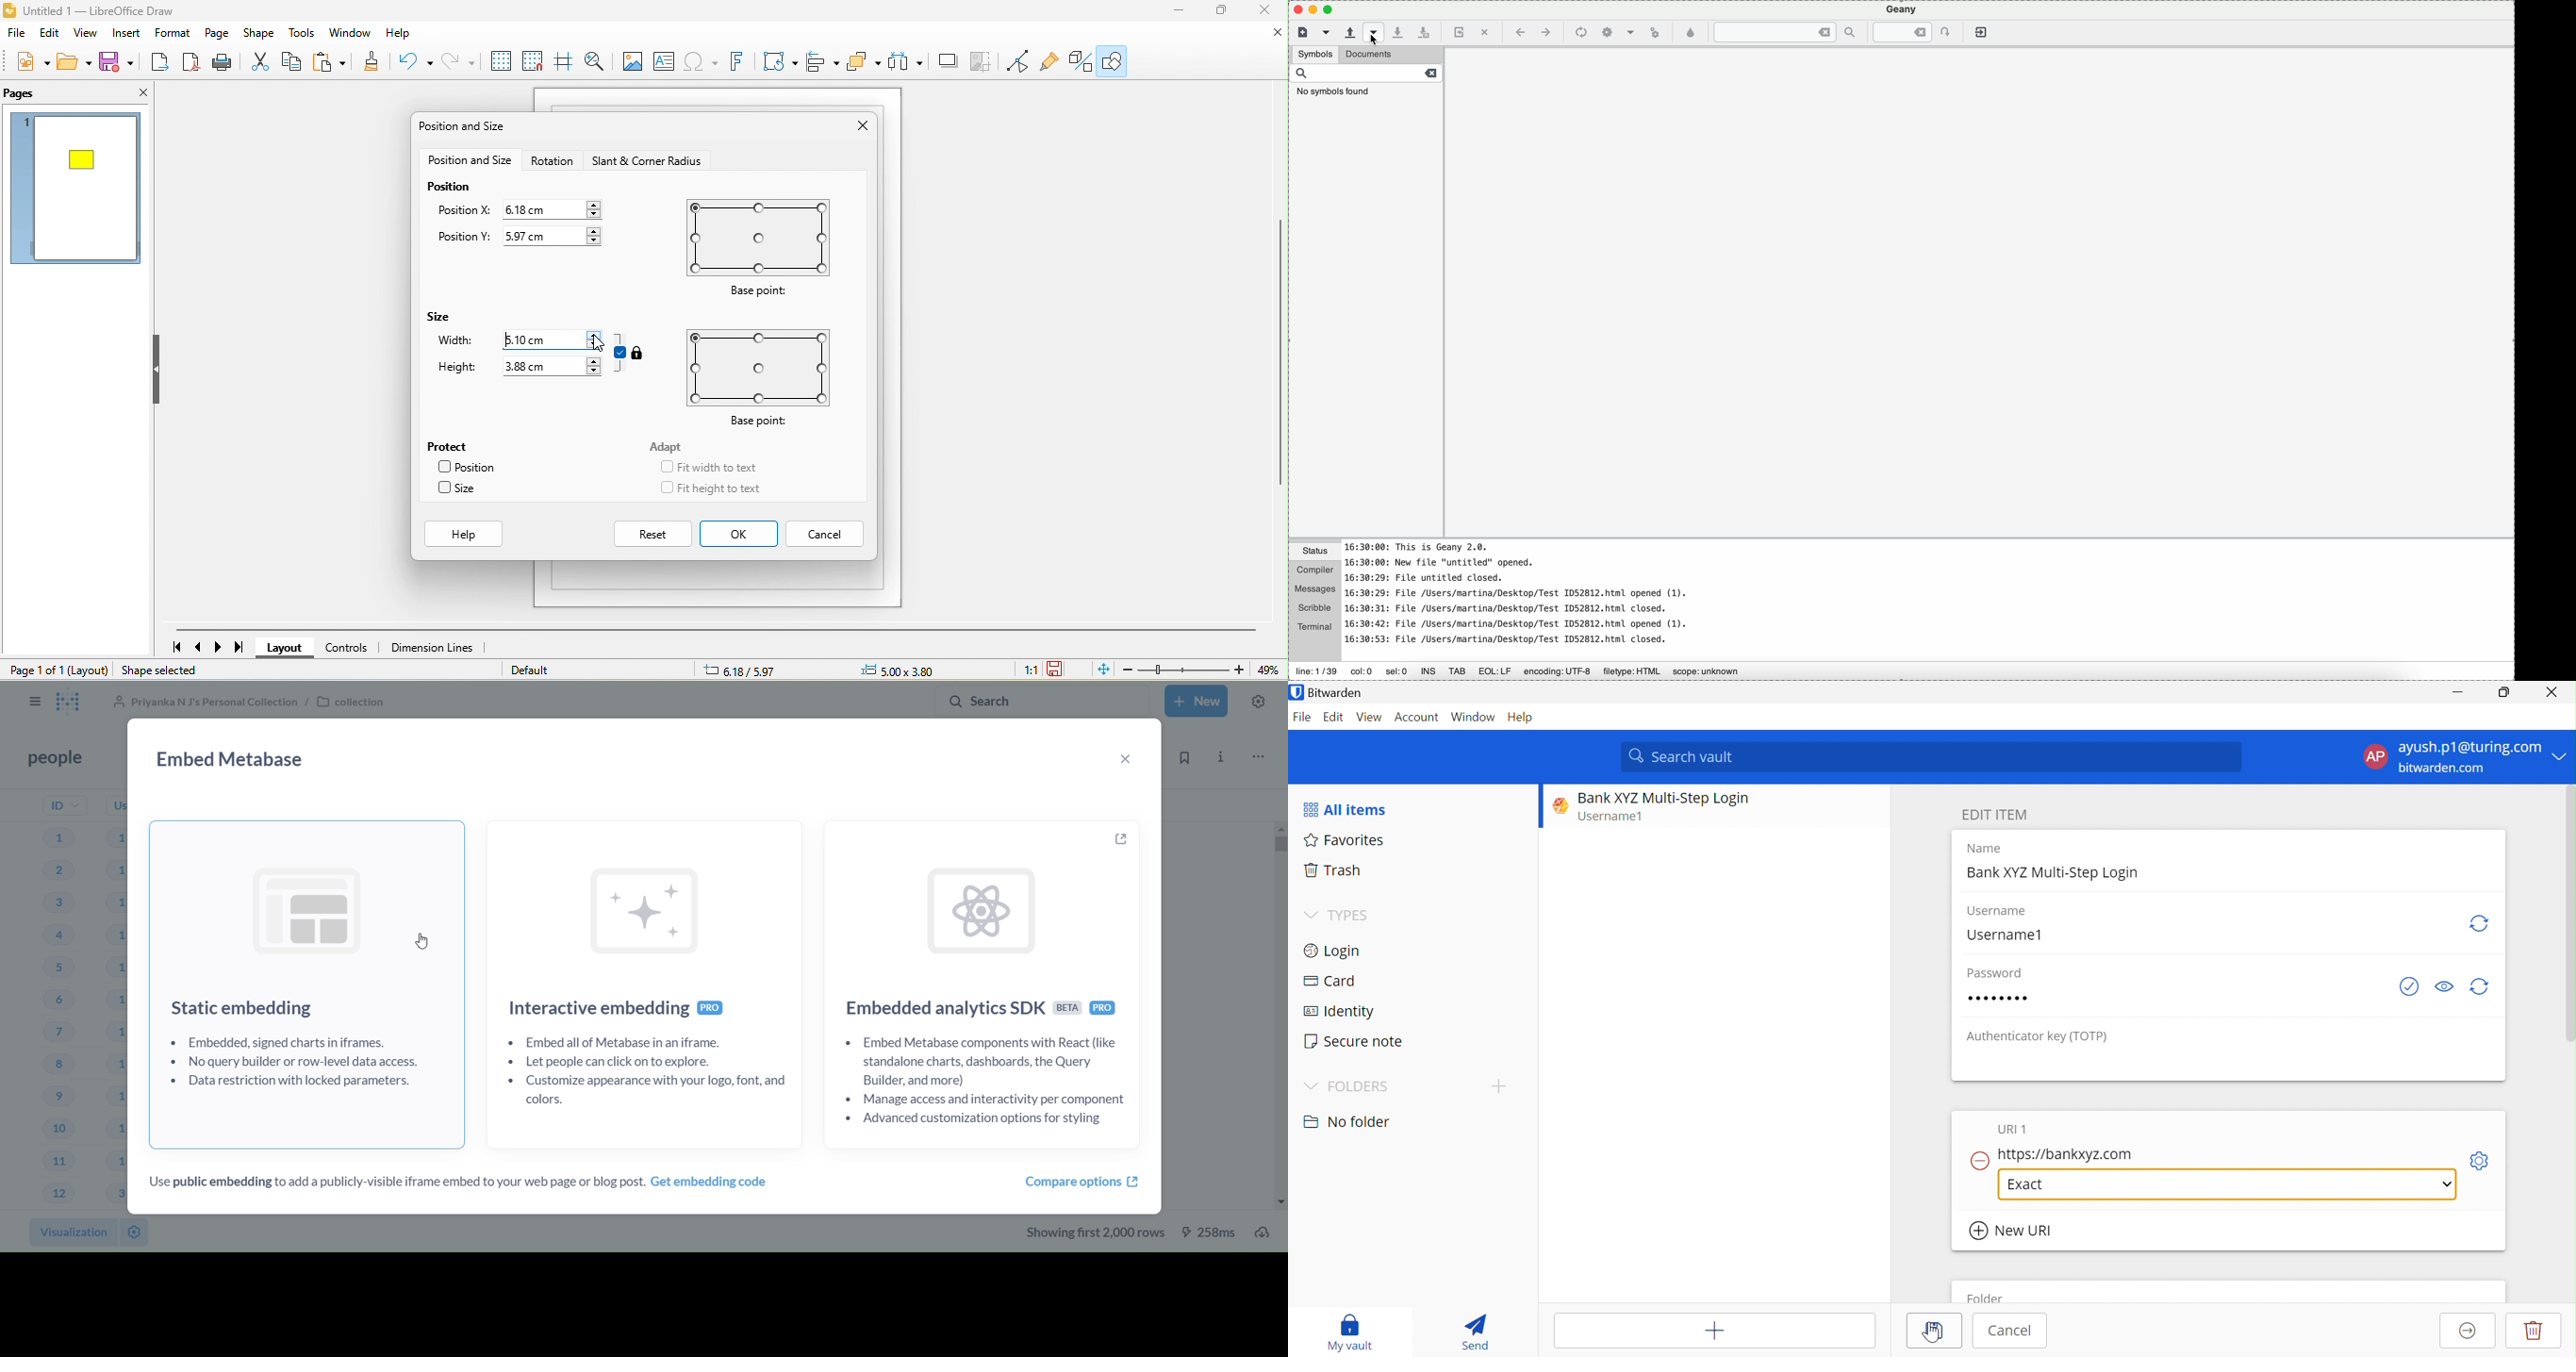 Image resolution: width=2576 pixels, height=1372 pixels. What do you see at coordinates (1059, 670) in the screenshot?
I see `since the last save` at bounding box center [1059, 670].